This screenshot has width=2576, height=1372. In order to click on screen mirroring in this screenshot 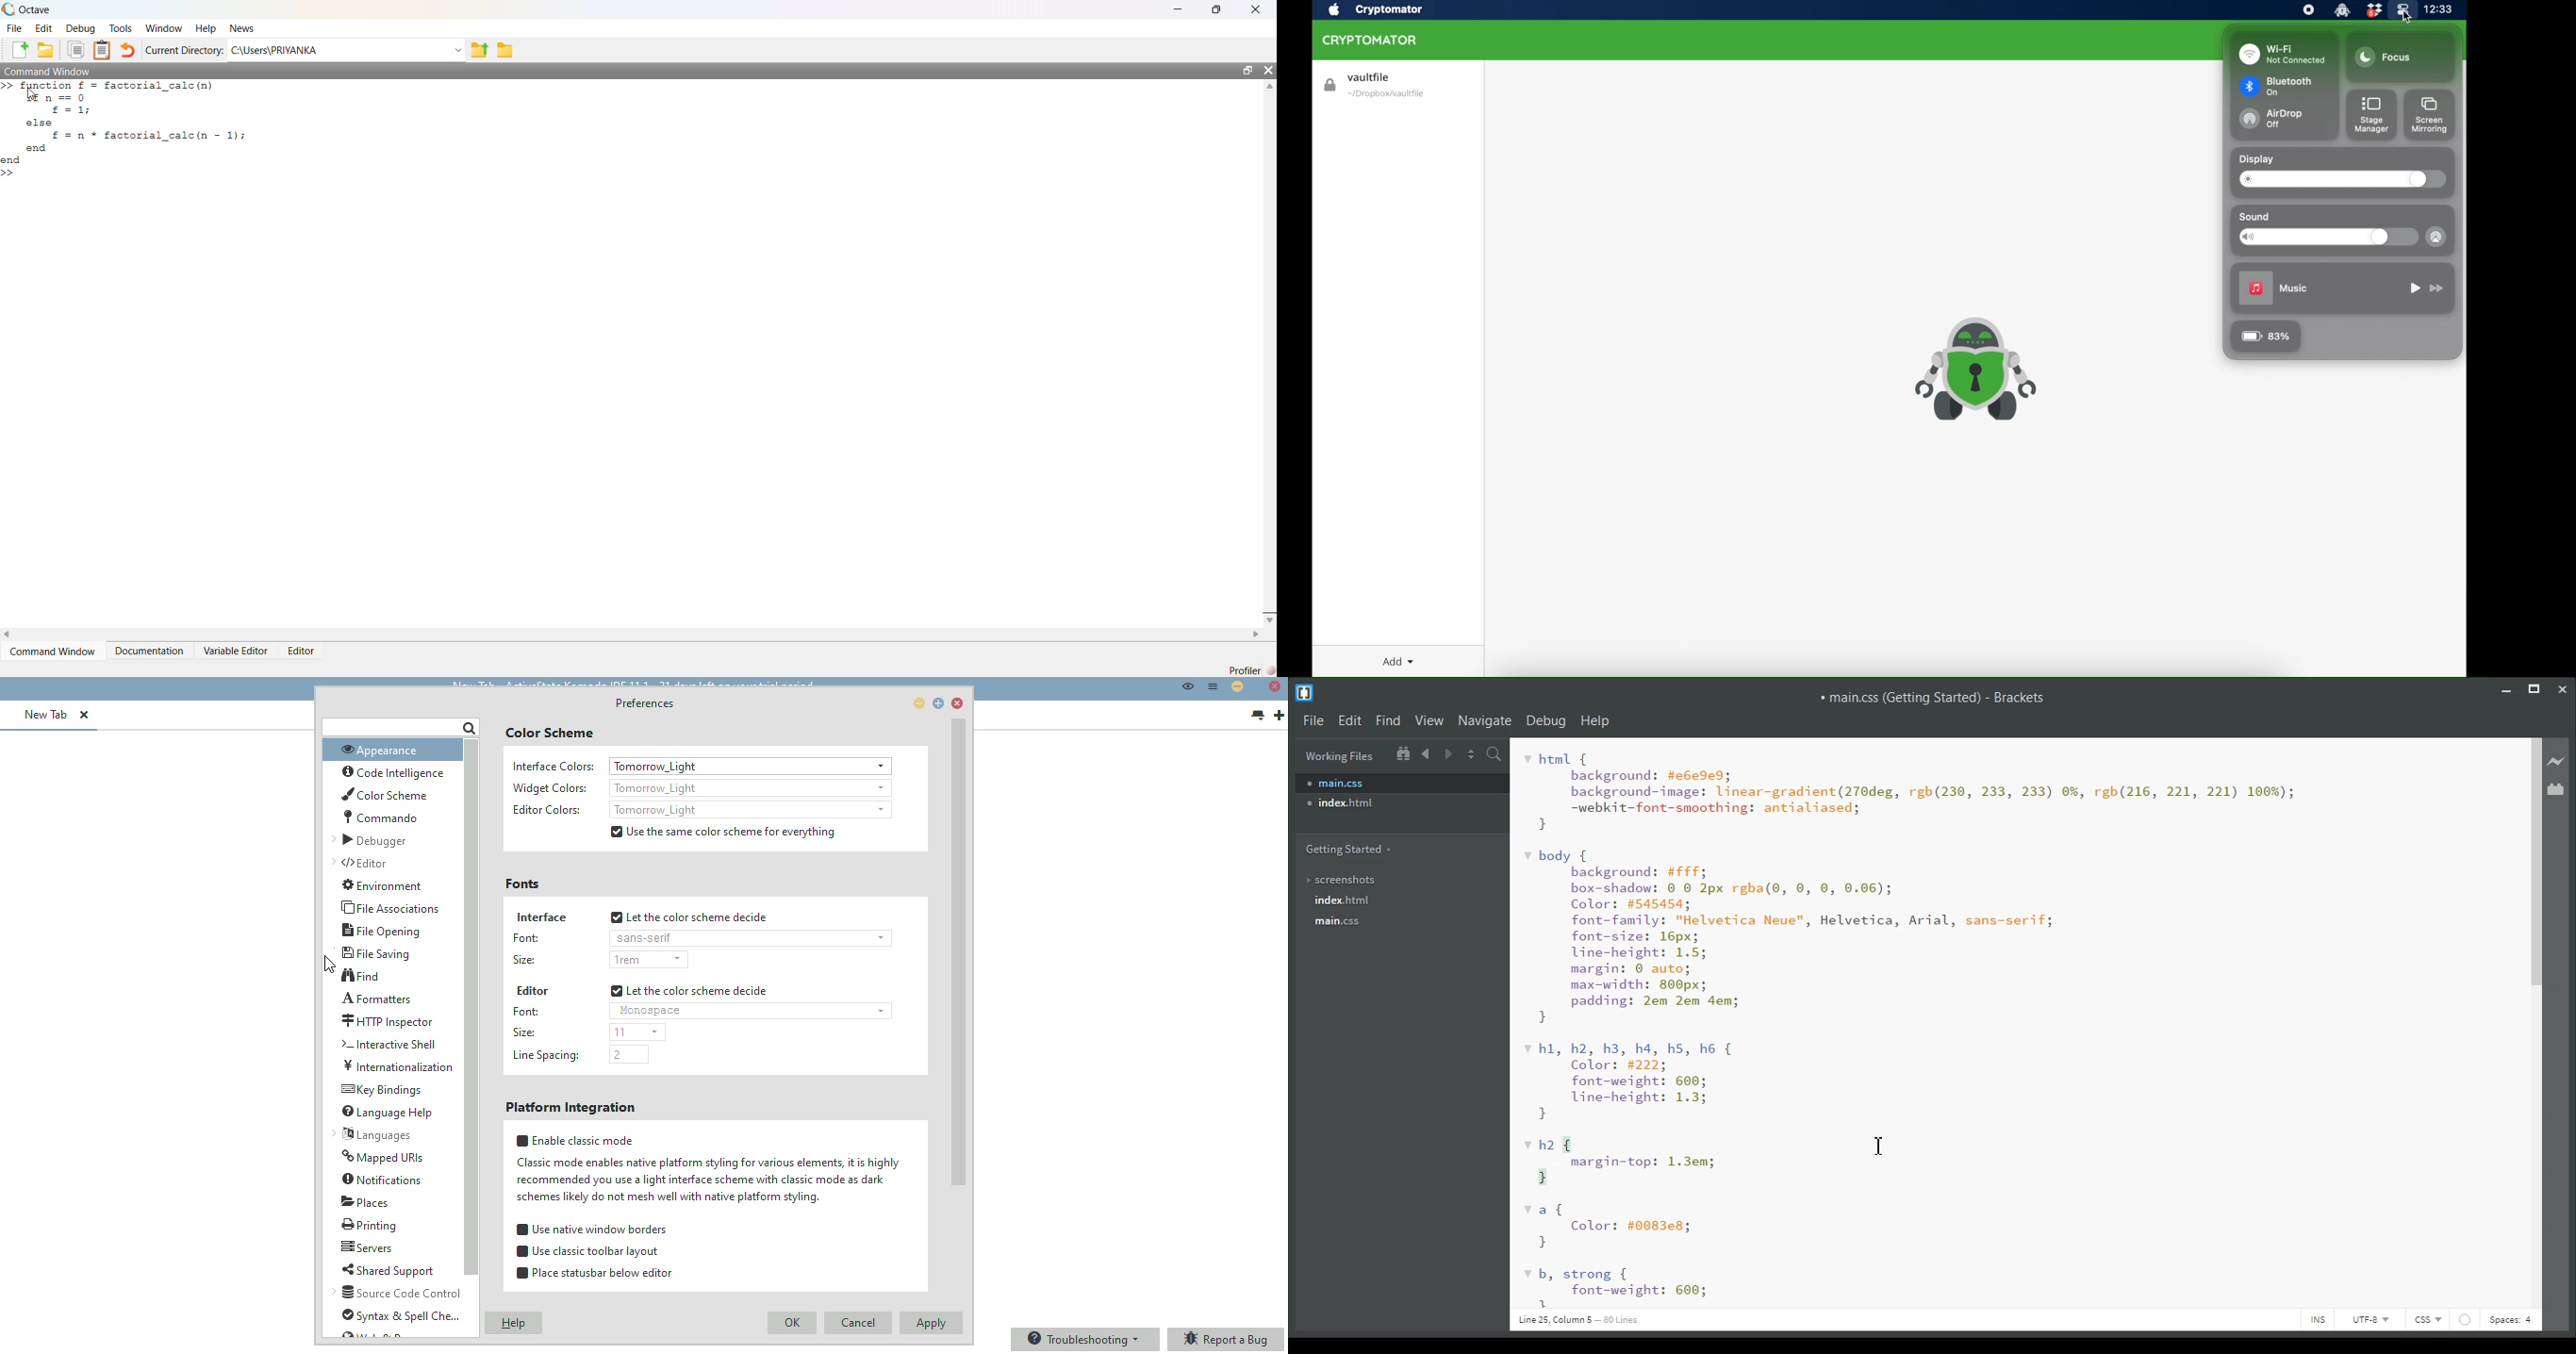, I will do `click(2430, 115)`.